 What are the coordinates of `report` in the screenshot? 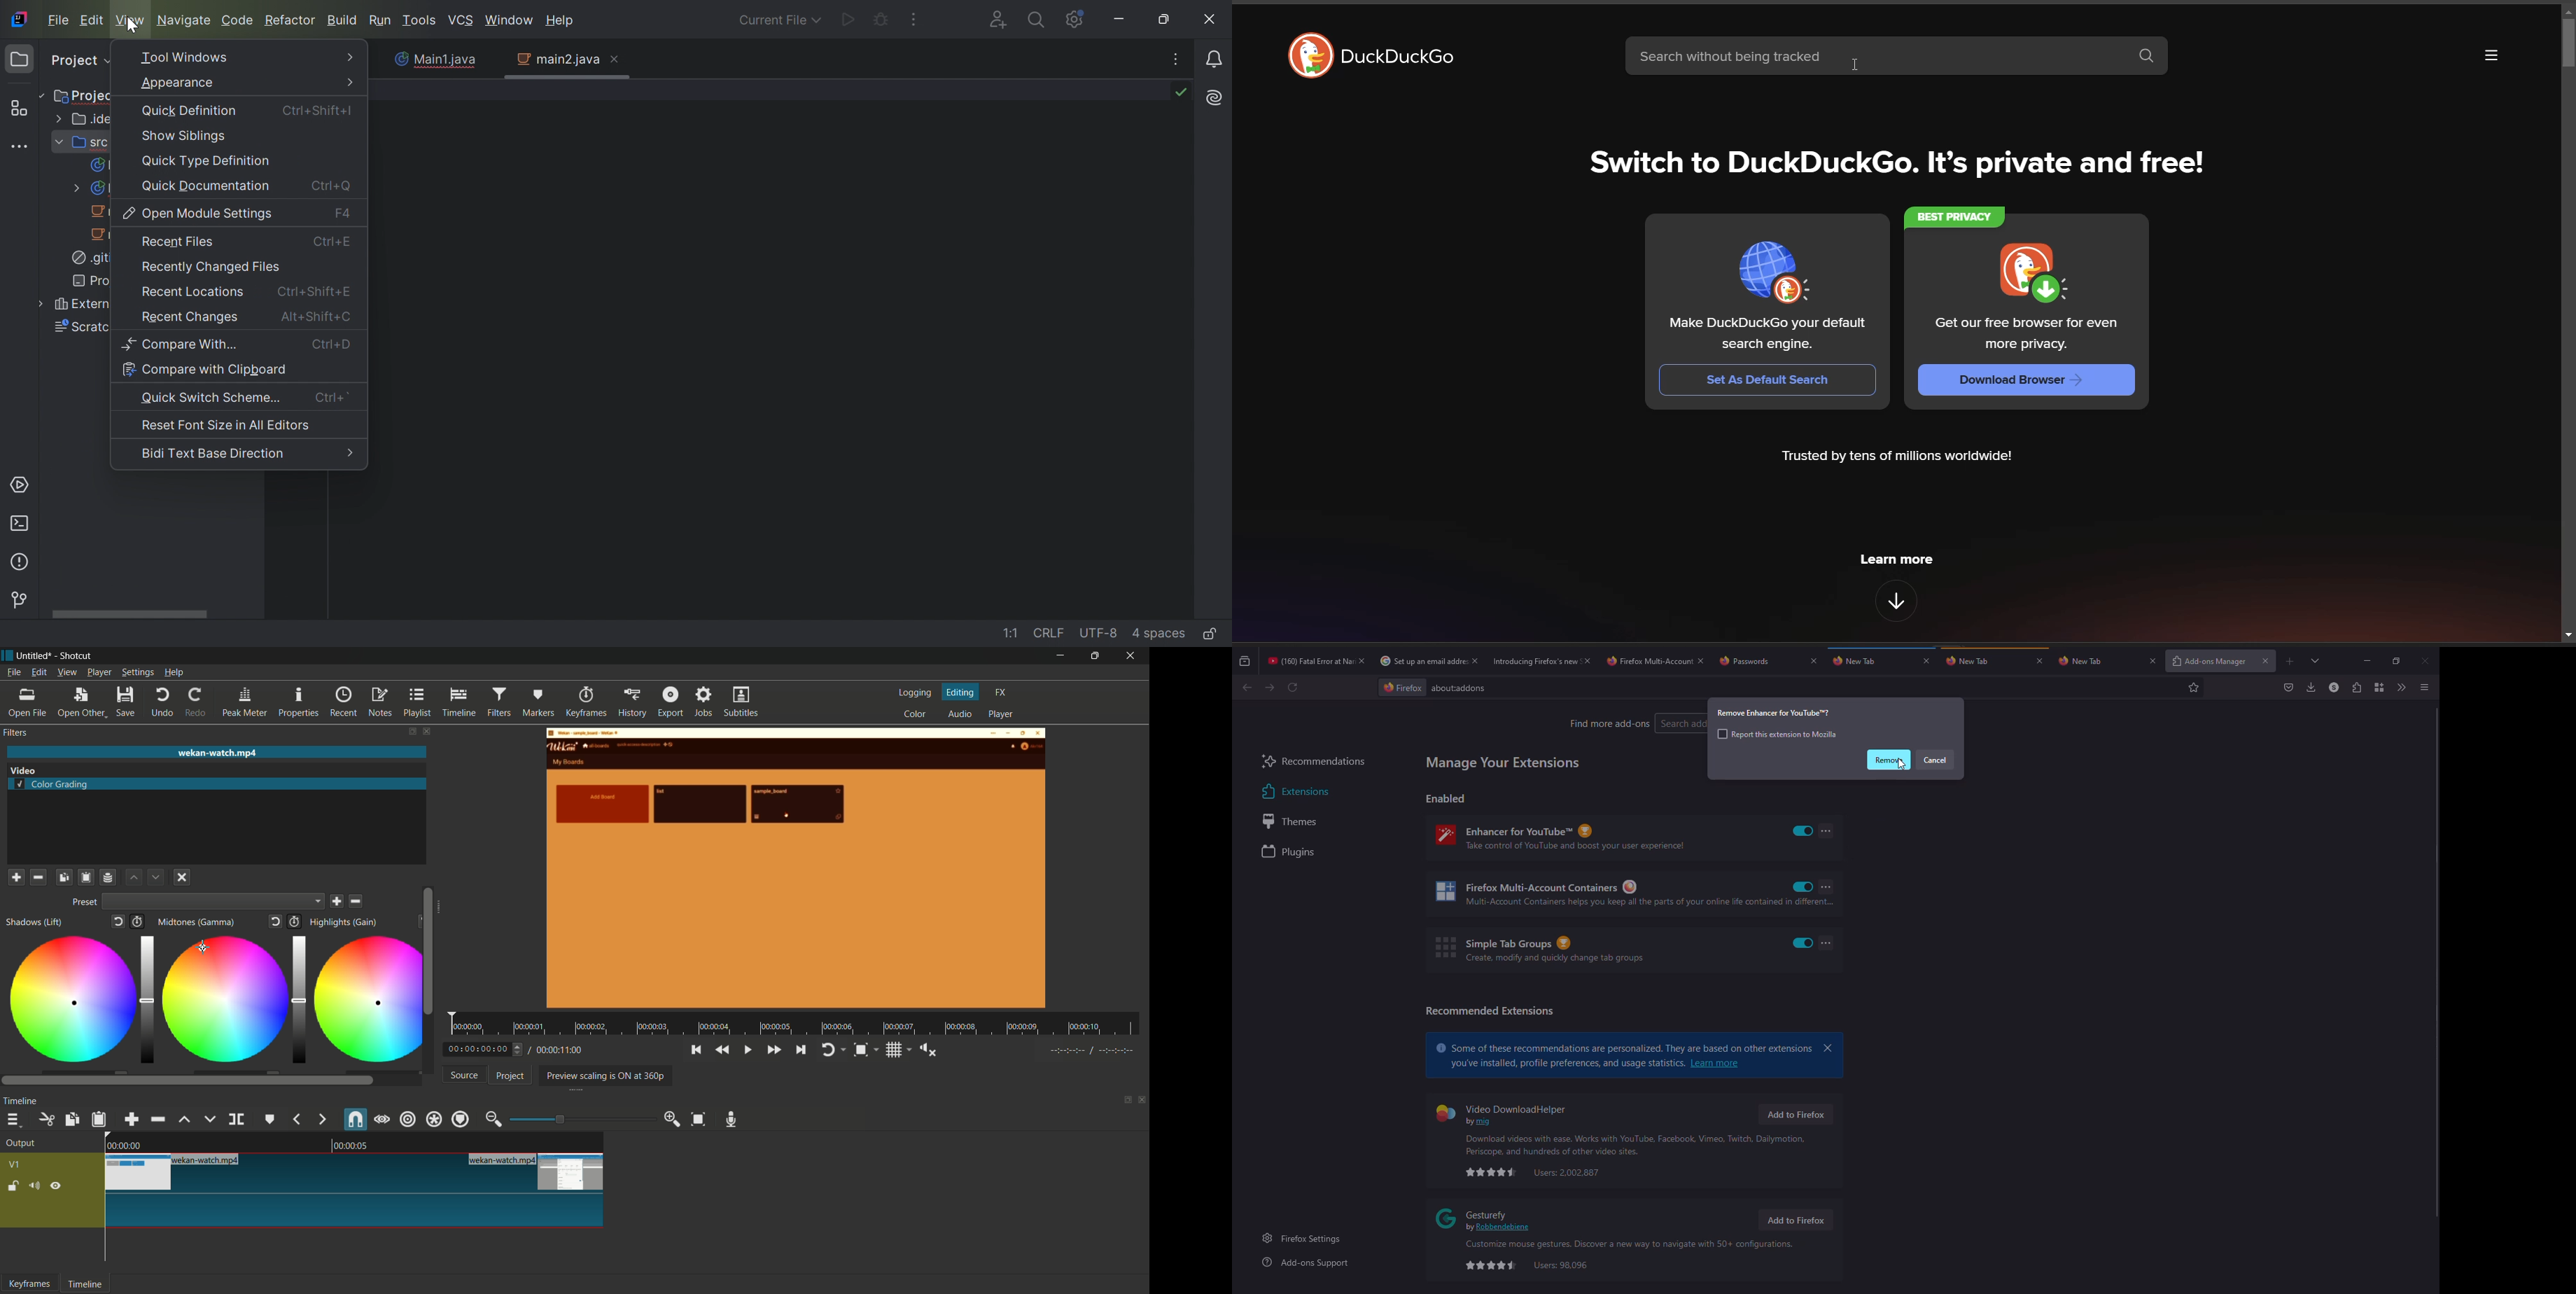 It's located at (1777, 734).